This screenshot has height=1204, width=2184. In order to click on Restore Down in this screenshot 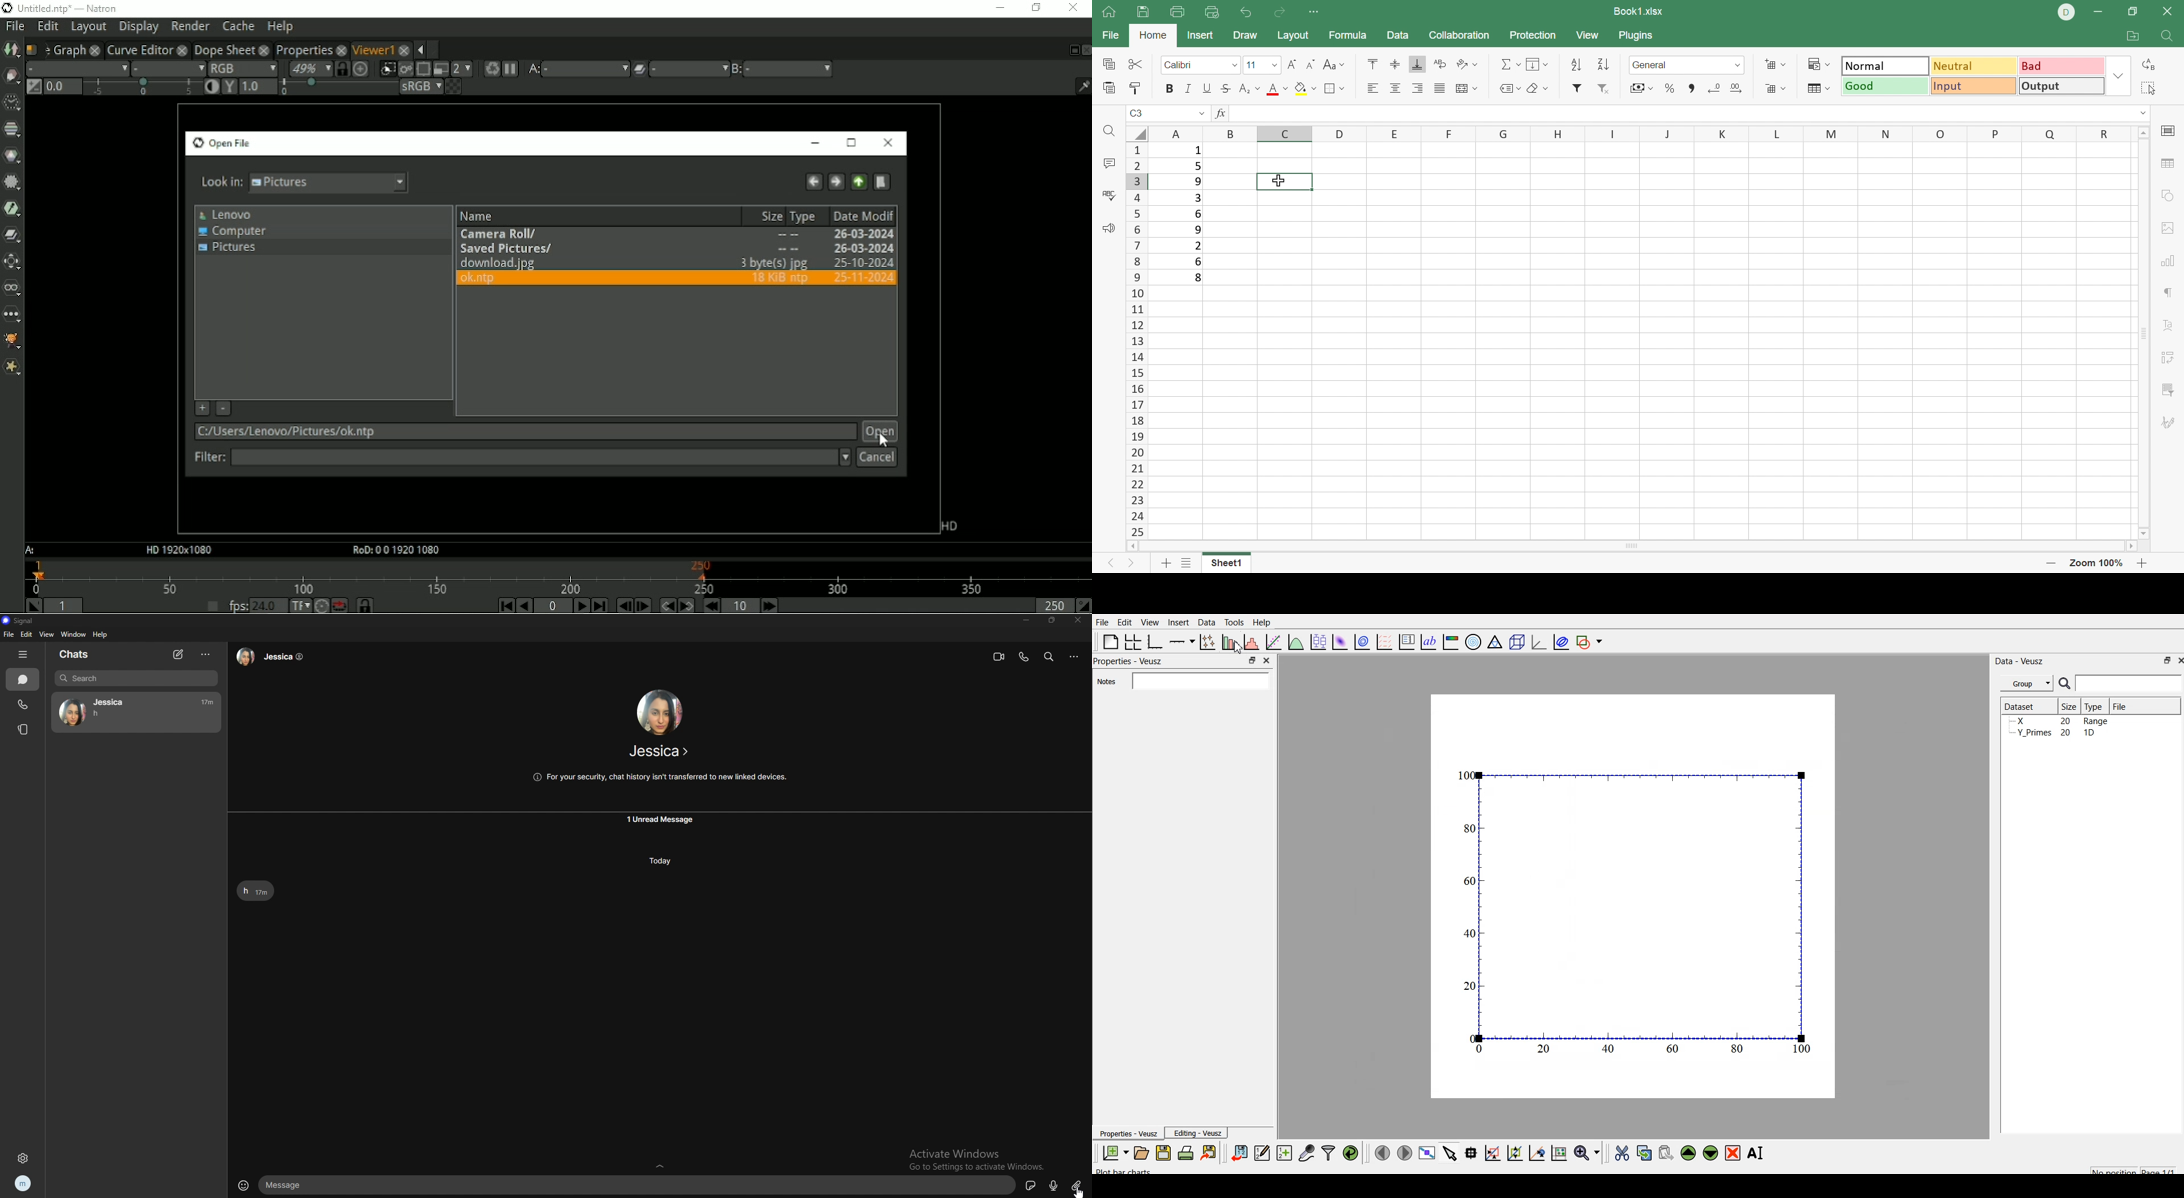, I will do `click(2133, 13)`.